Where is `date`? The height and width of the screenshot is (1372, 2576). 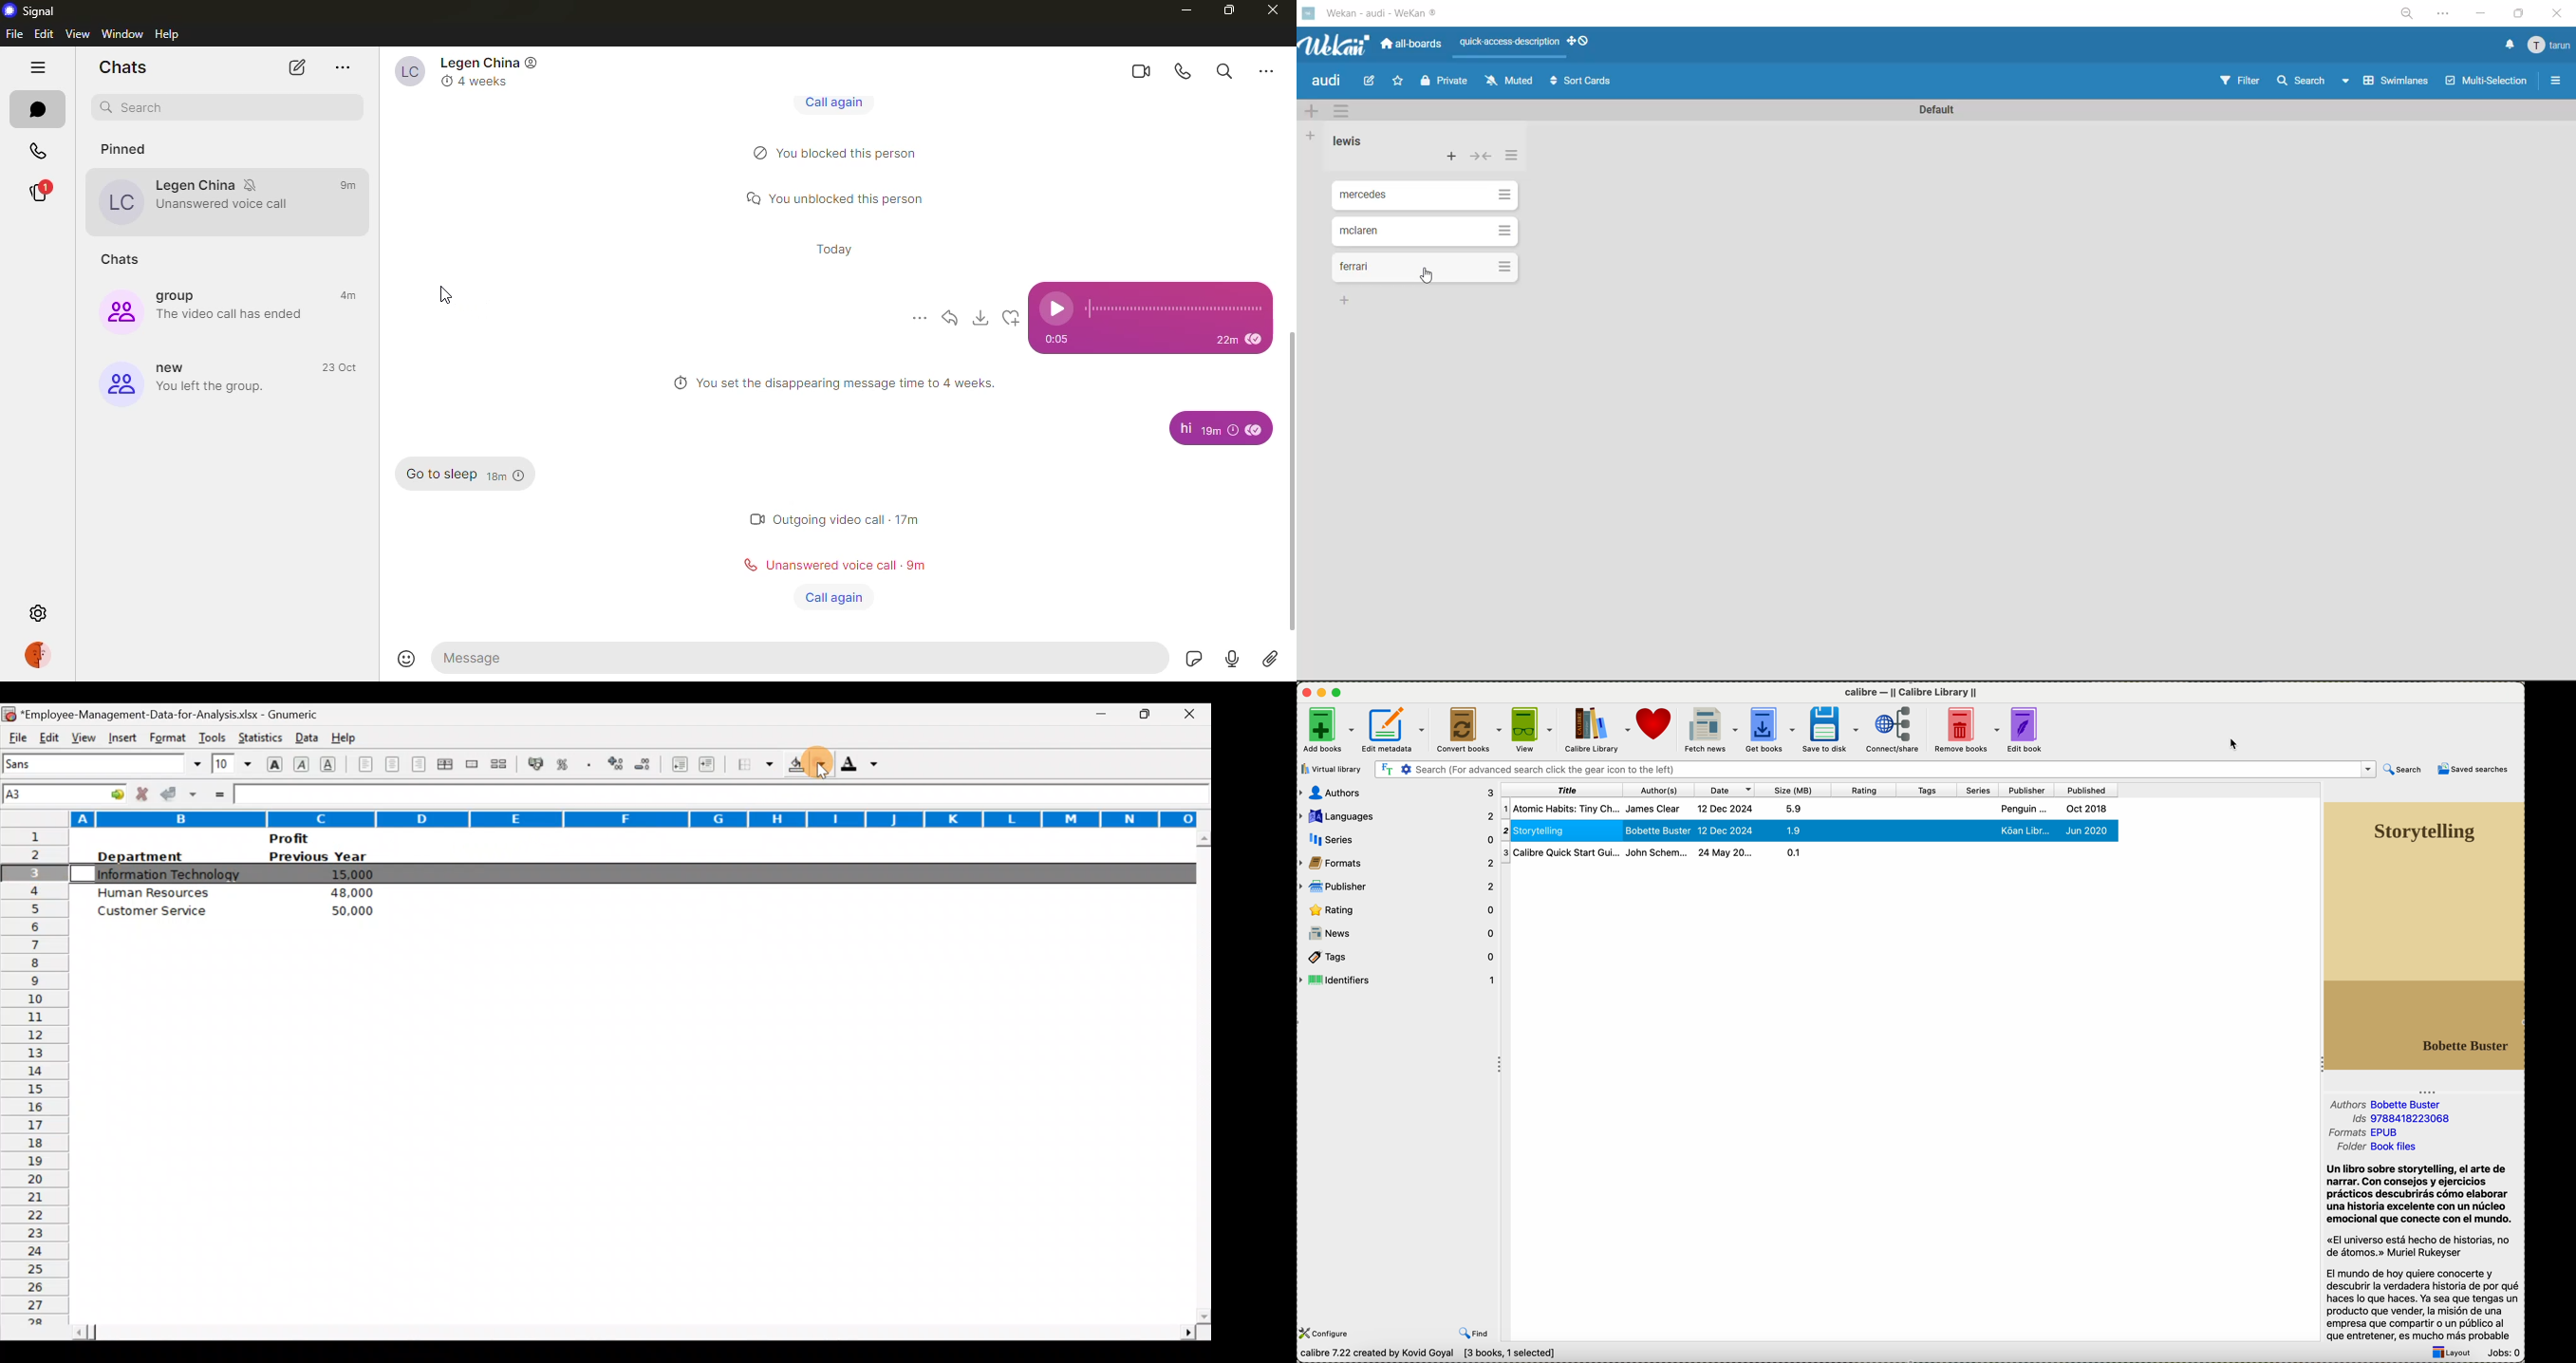 date is located at coordinates (1726, 790).